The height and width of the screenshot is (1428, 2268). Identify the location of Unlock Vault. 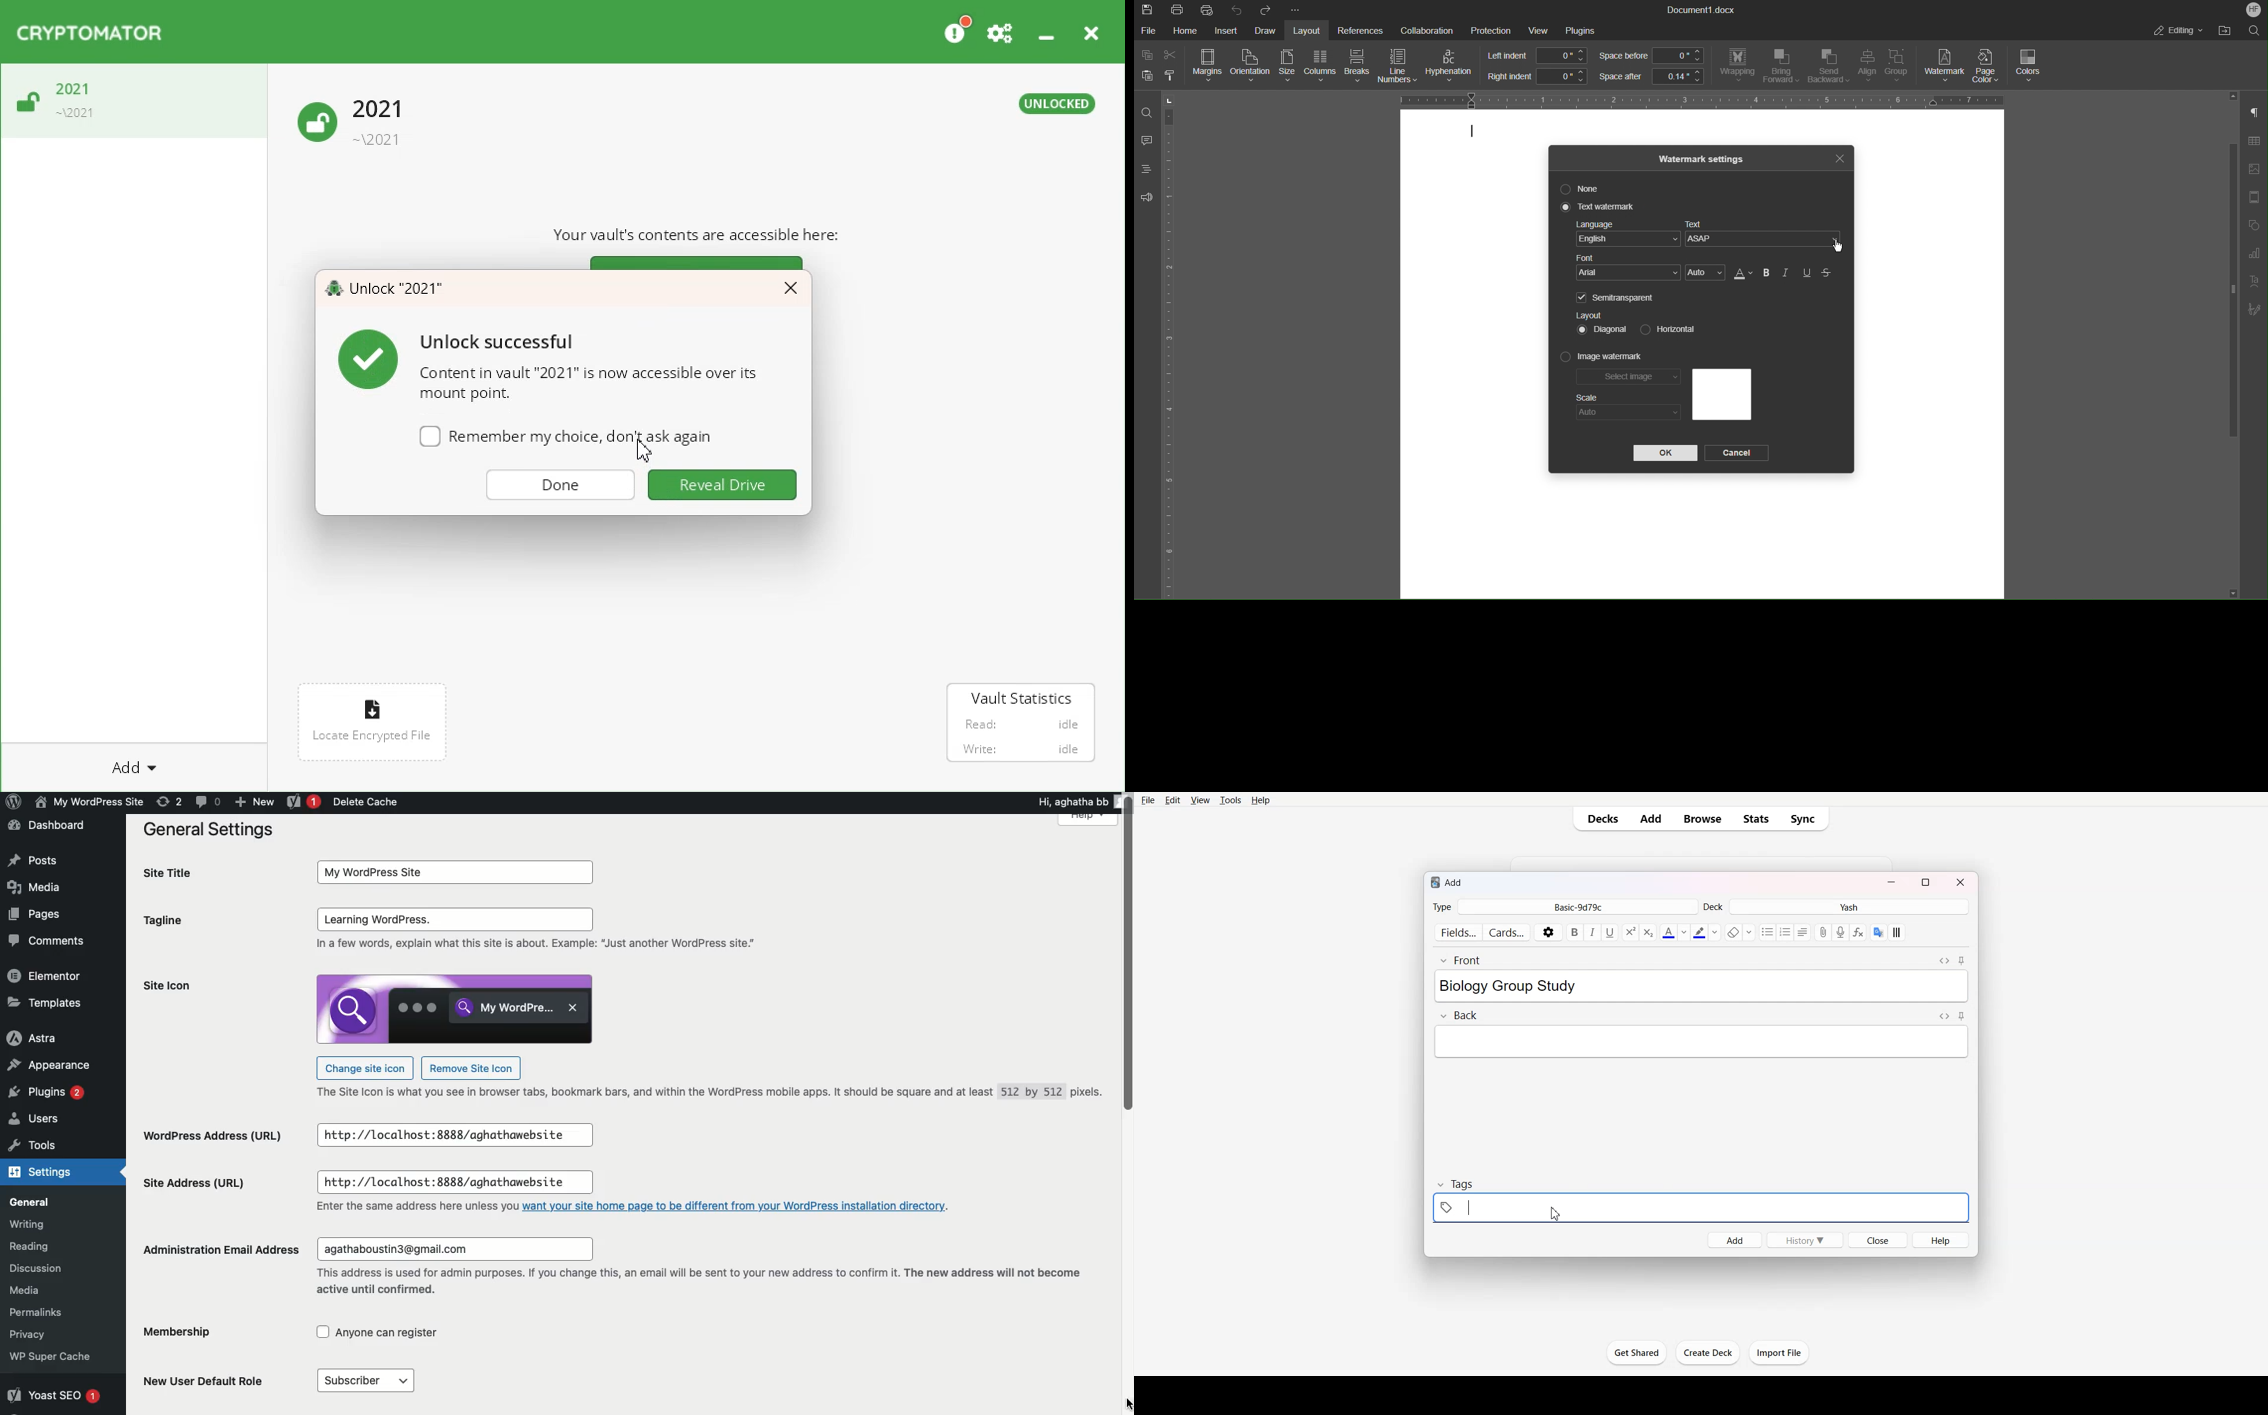
(354, 124).